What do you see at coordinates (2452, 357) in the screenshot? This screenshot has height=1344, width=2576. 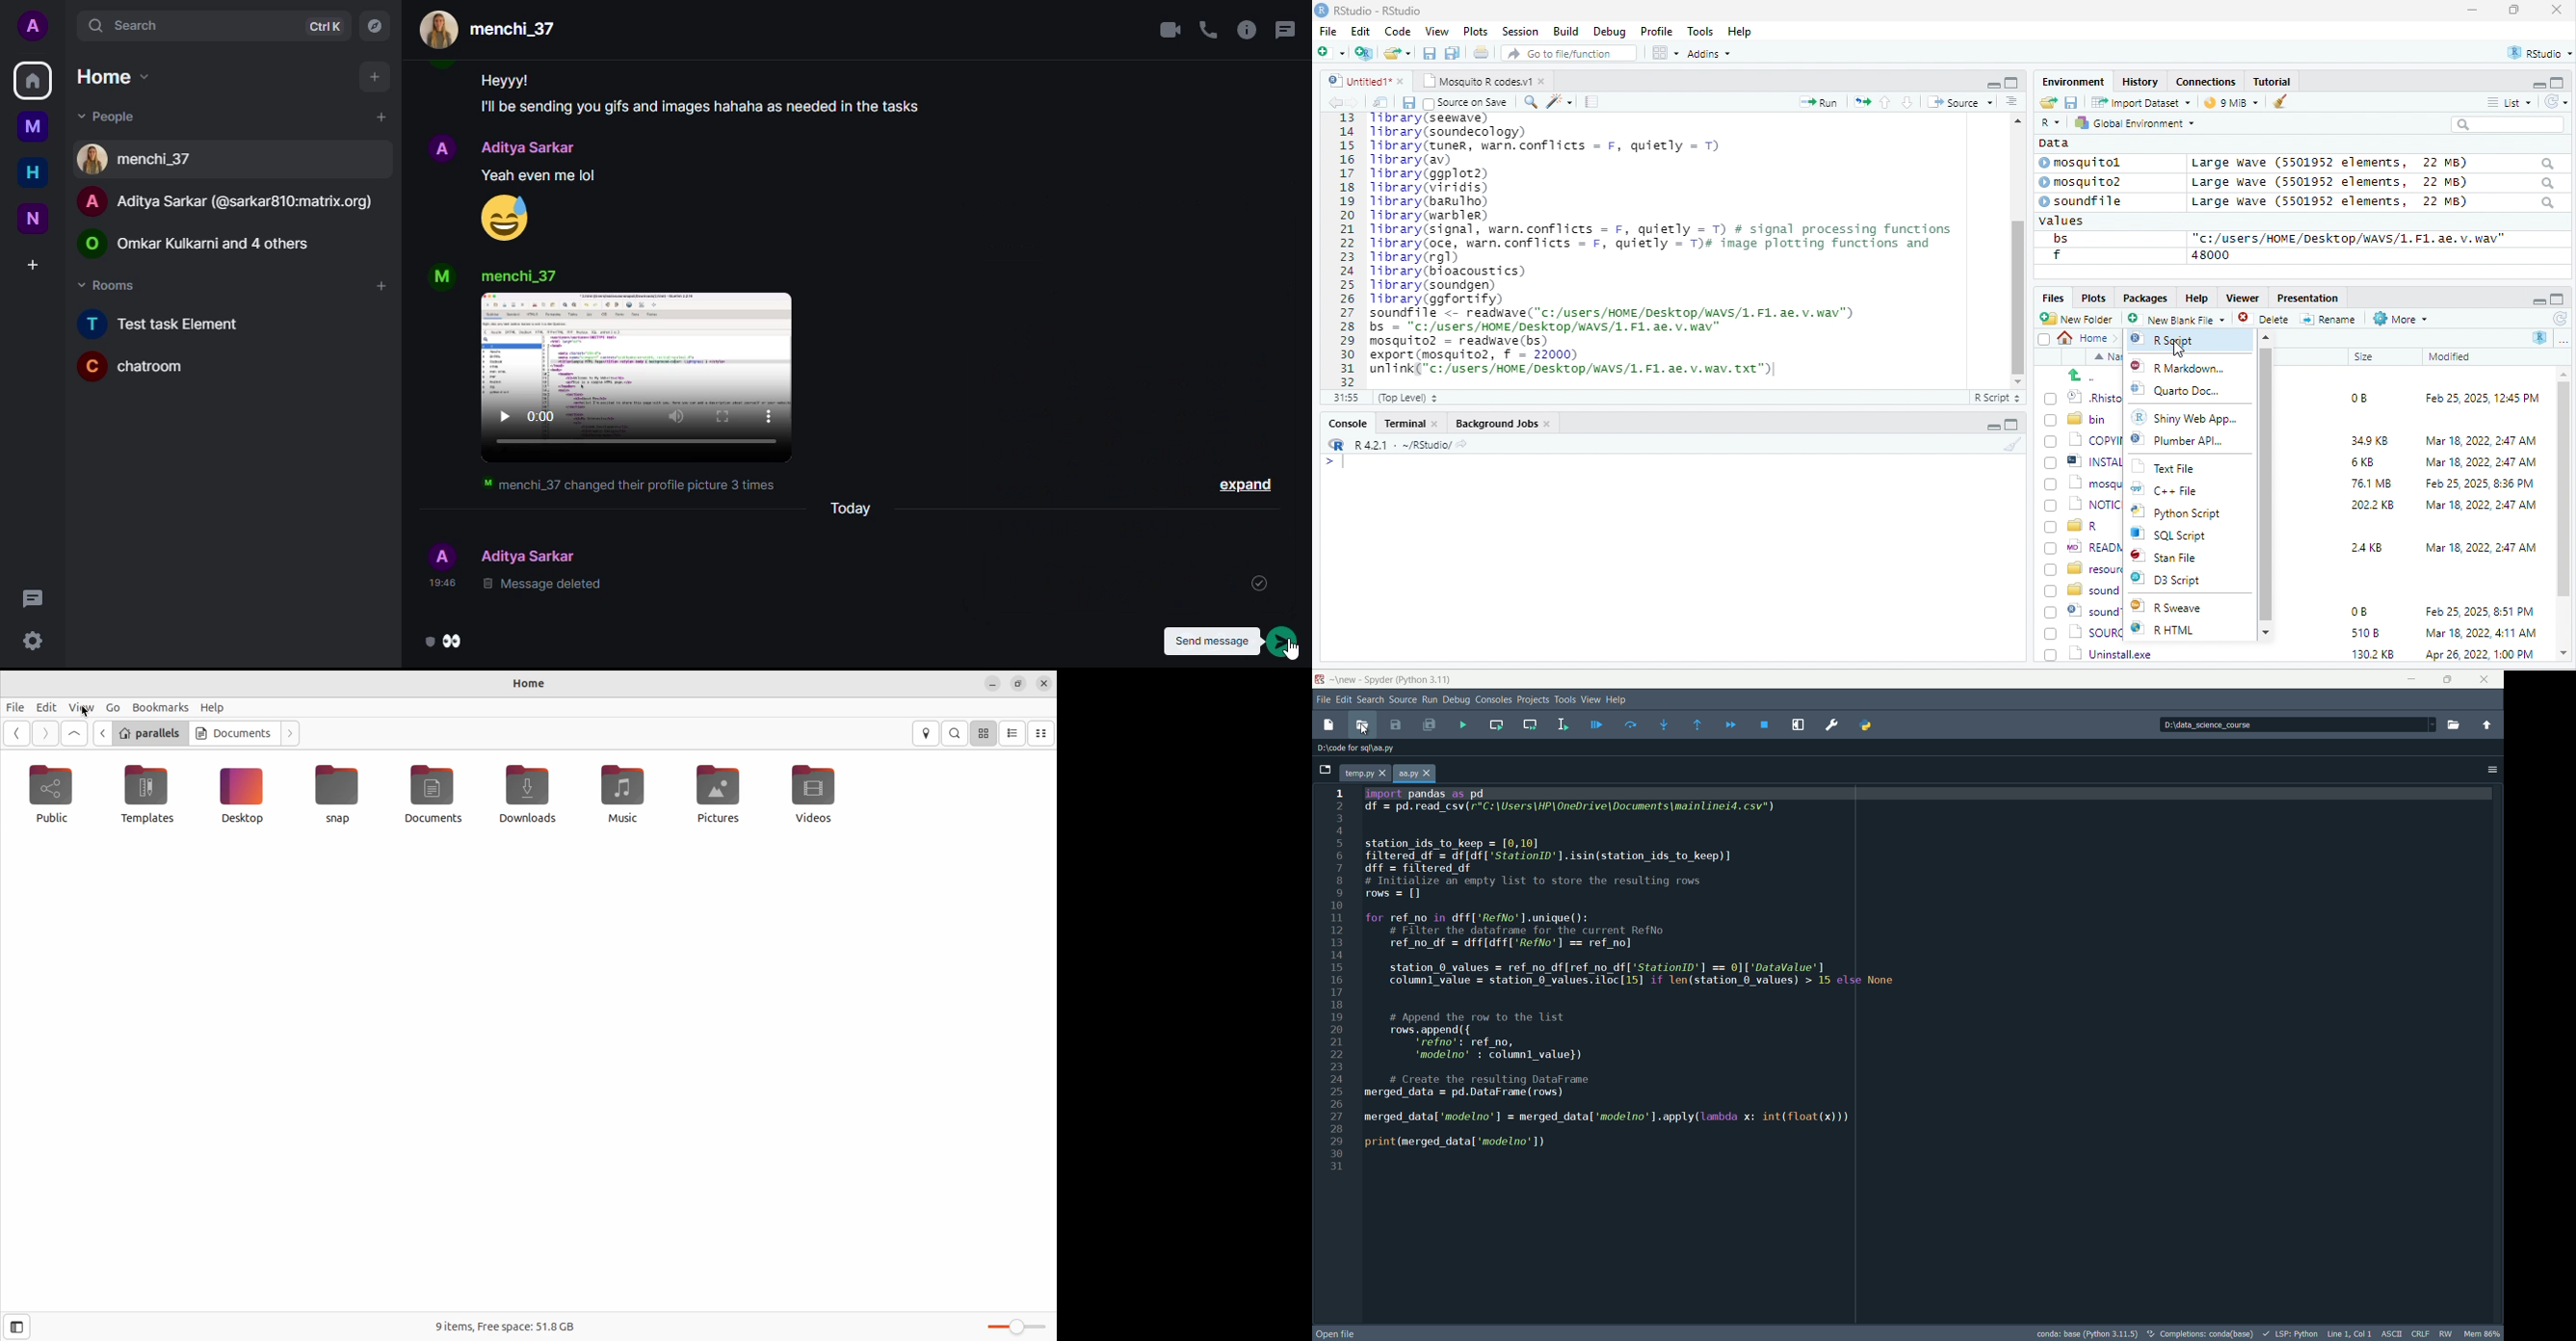 I see `Modified` at bounding box center [2452, 357].